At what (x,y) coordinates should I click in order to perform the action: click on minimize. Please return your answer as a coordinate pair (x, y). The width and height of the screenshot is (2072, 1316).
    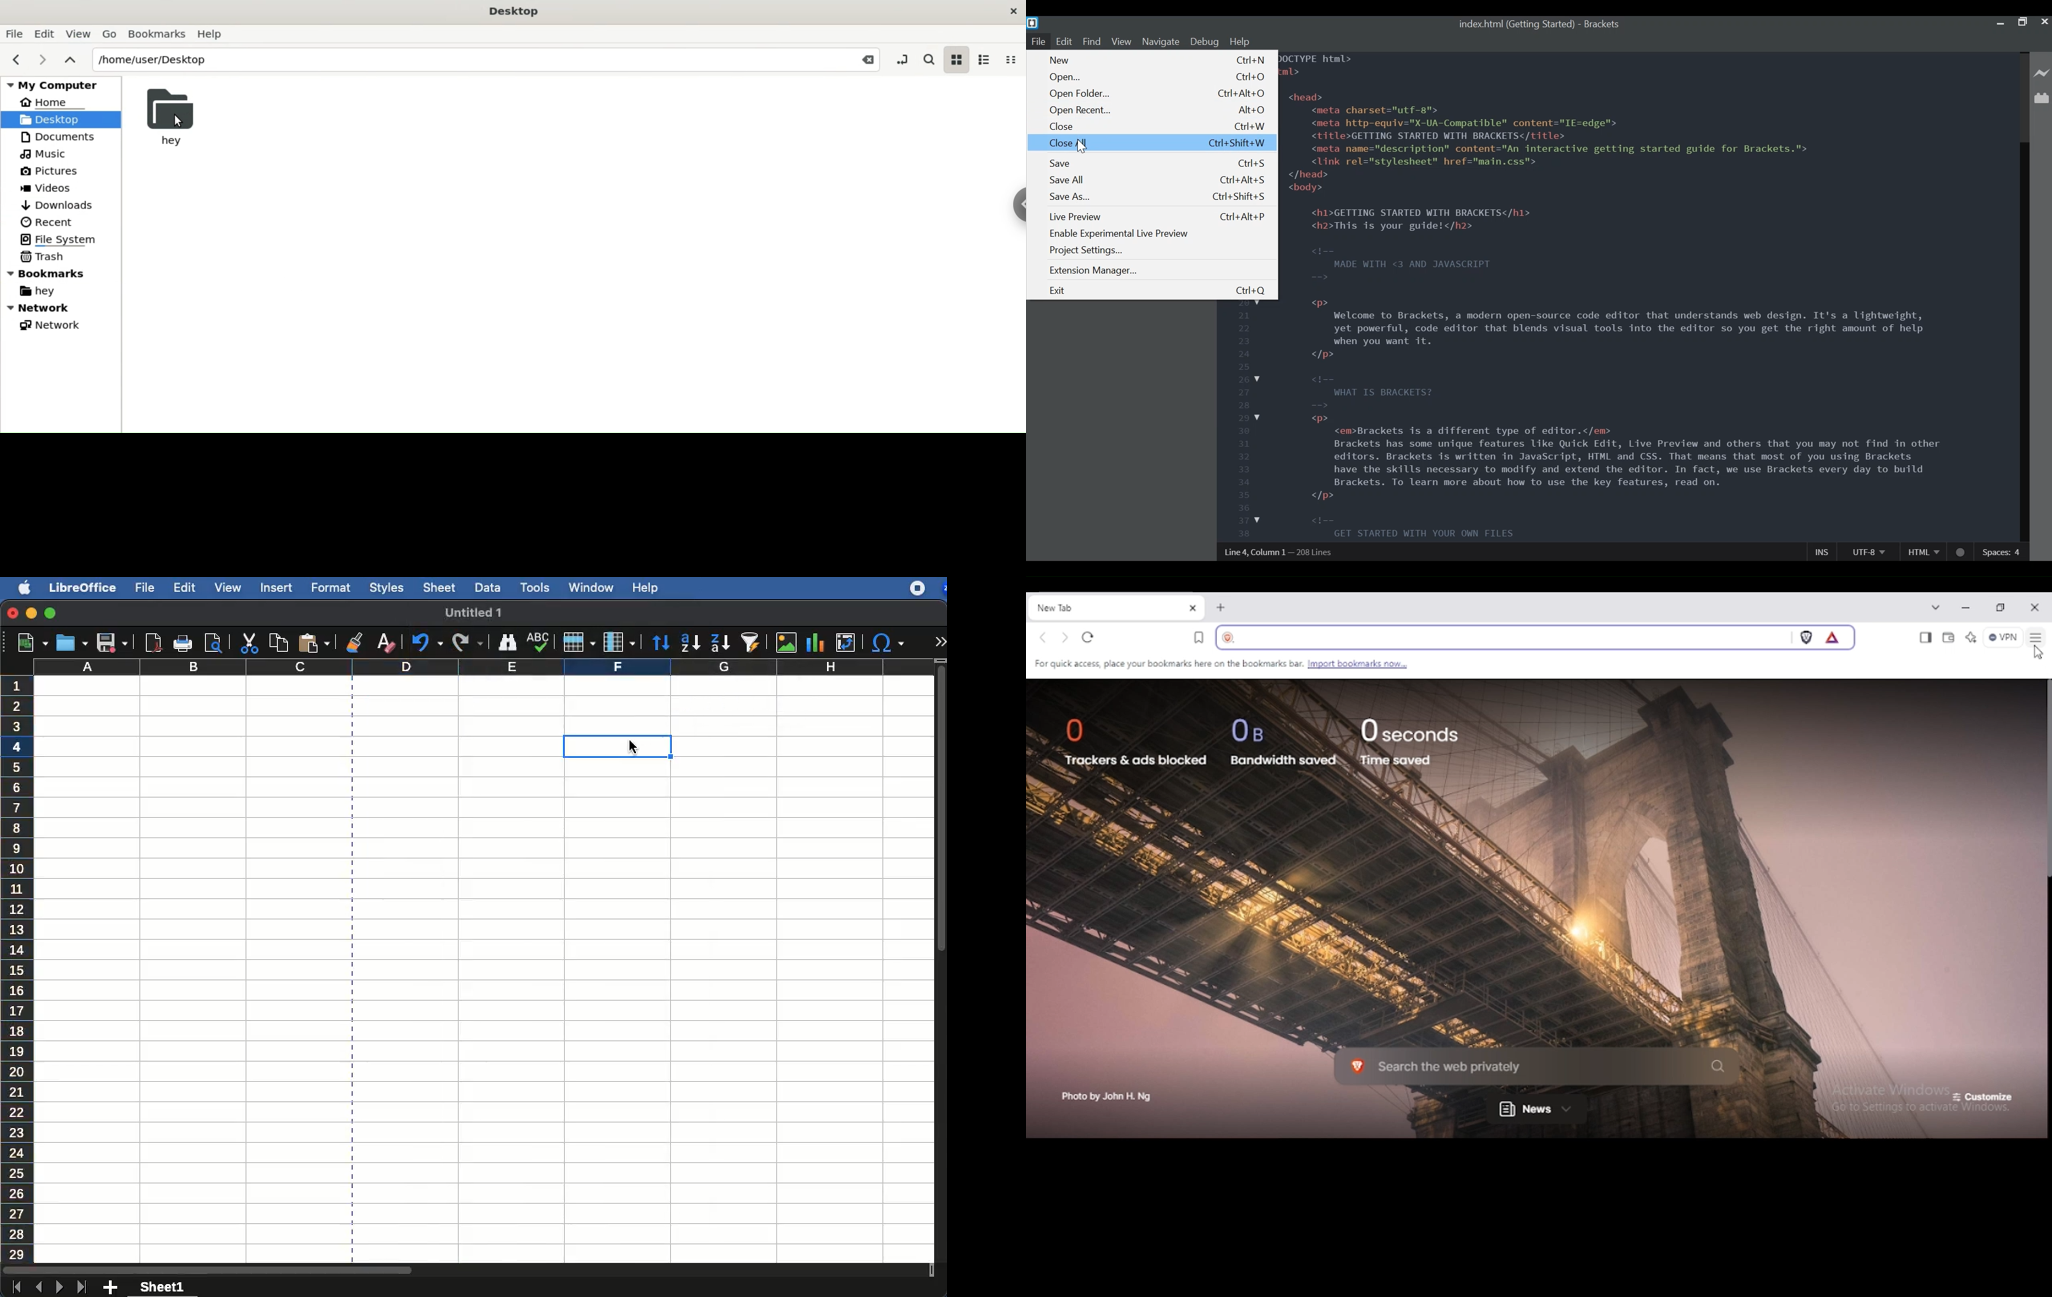
    Looking at the image, I should click on (2000, 24).